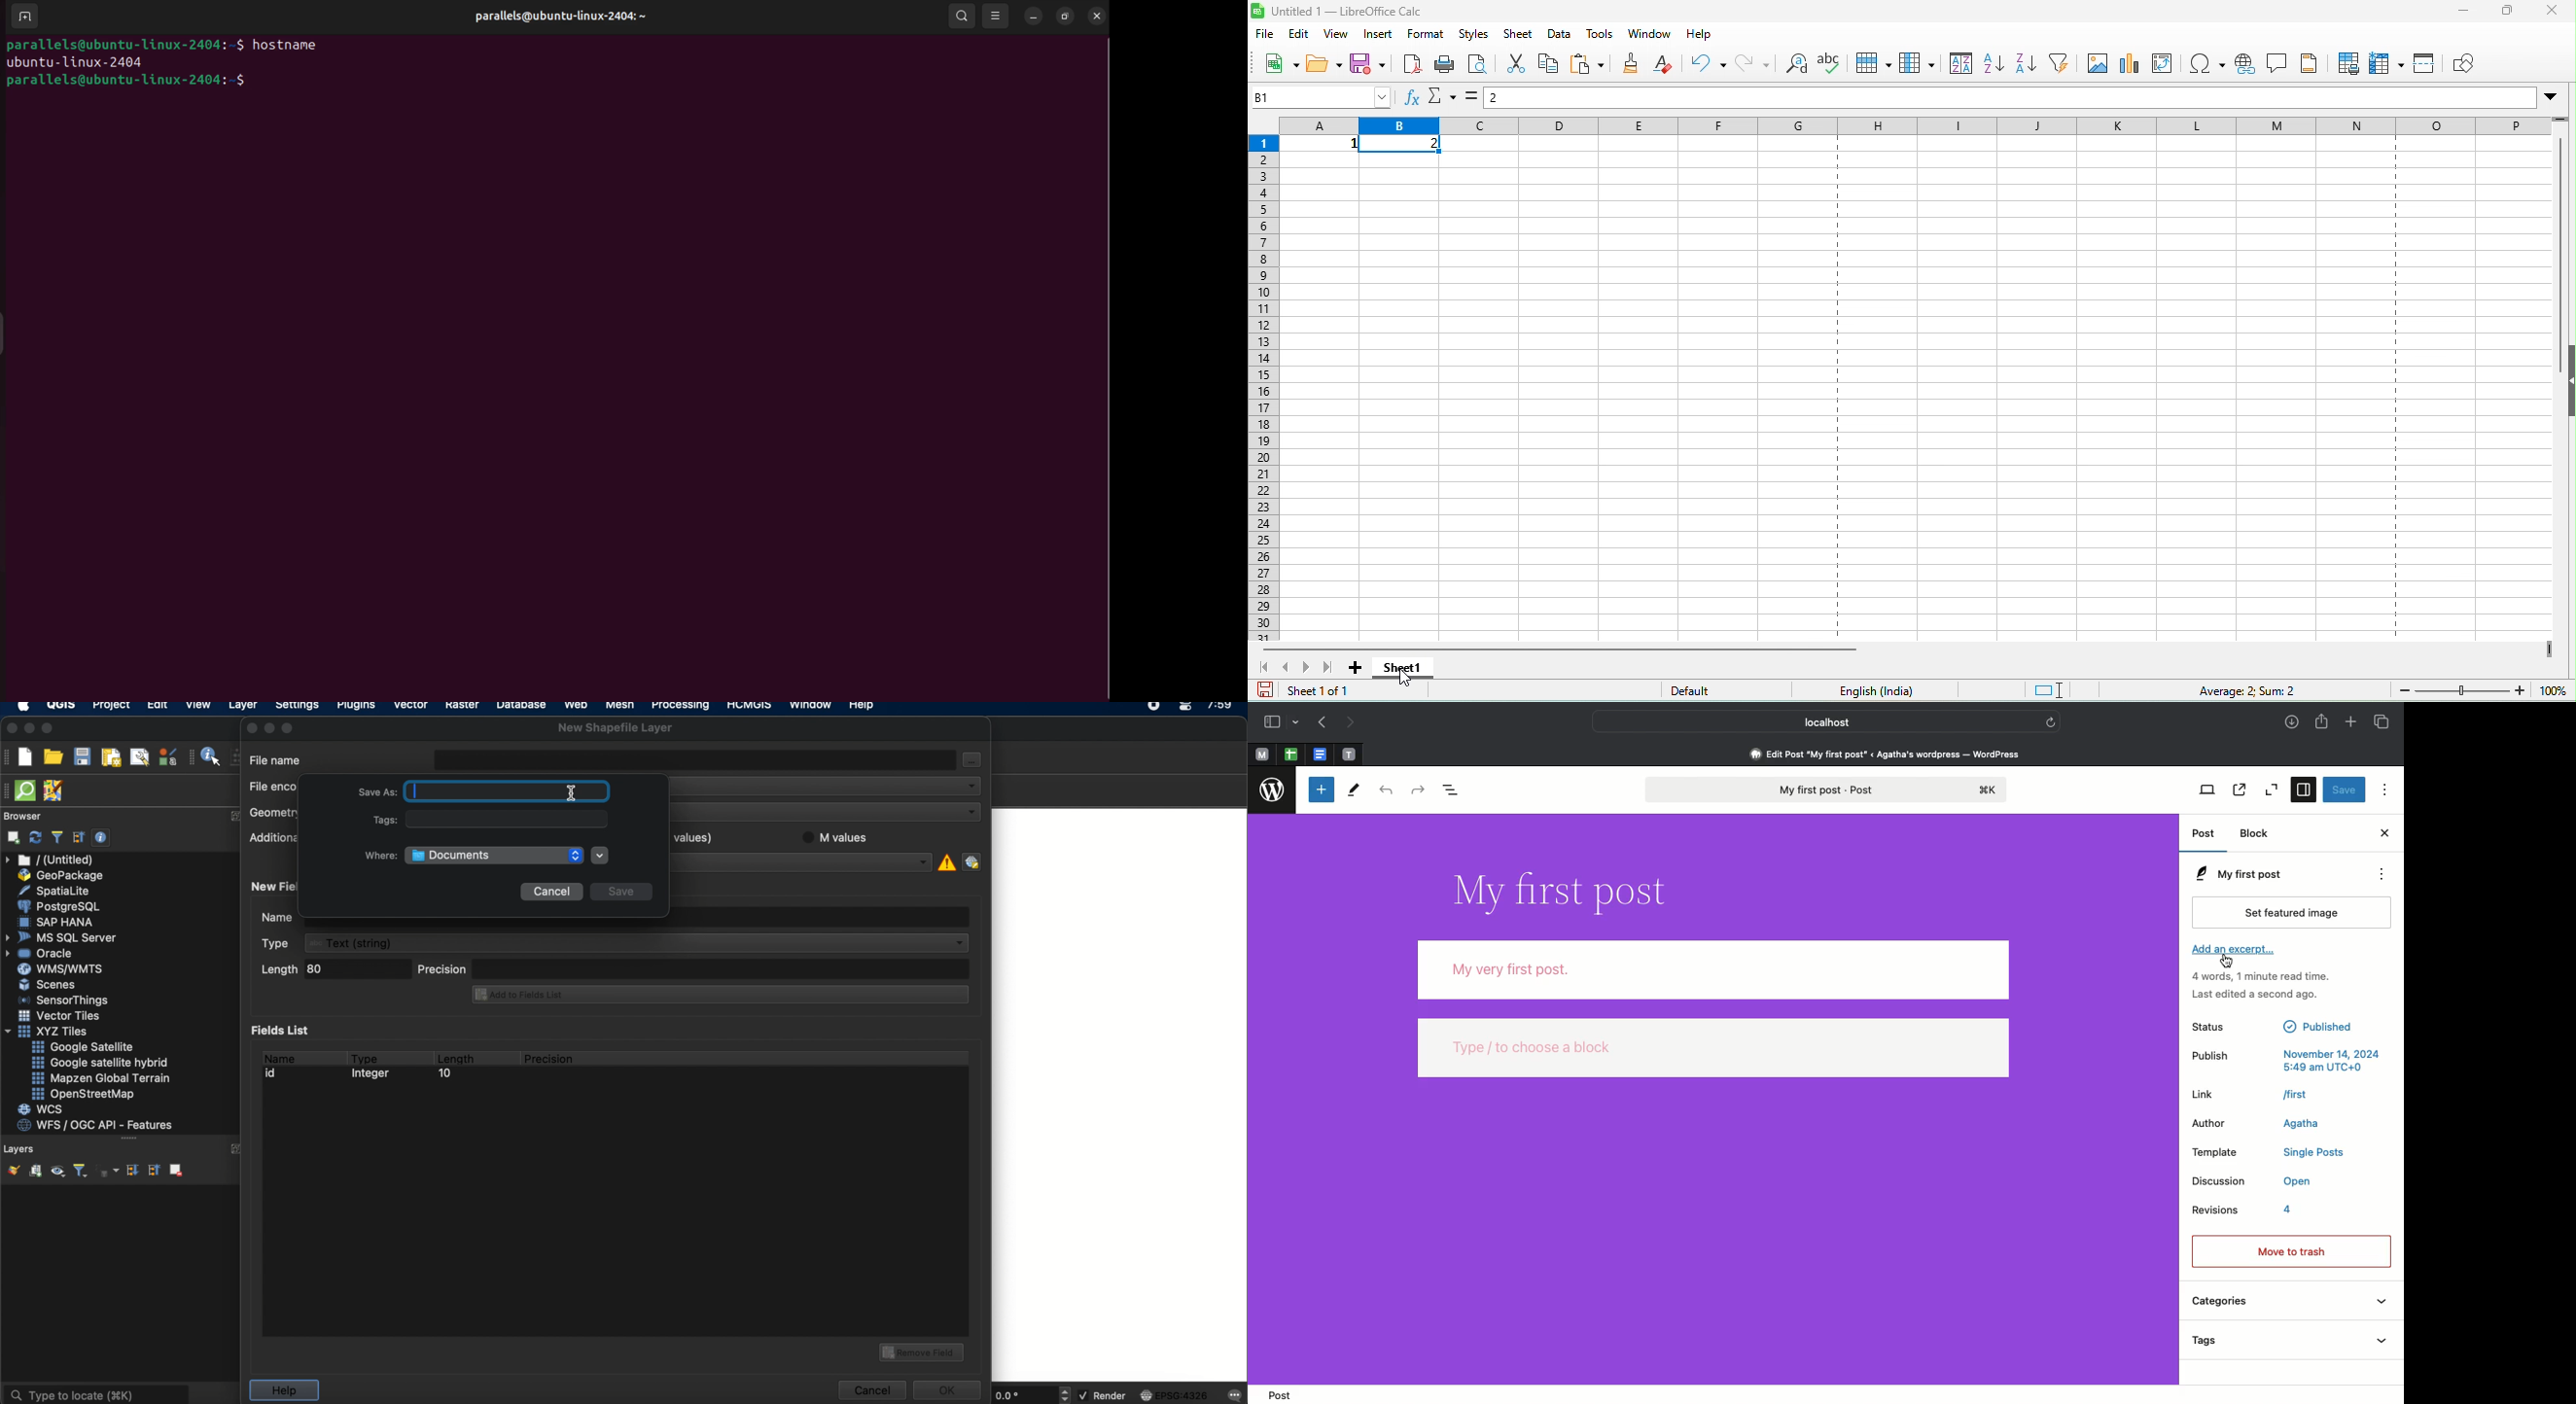 The height and width of the screenshot is (1428, 2576). What do you see at coordinates (1474, 96) in the screenshot?
I see `formula` at bounding box center [1474, 96].